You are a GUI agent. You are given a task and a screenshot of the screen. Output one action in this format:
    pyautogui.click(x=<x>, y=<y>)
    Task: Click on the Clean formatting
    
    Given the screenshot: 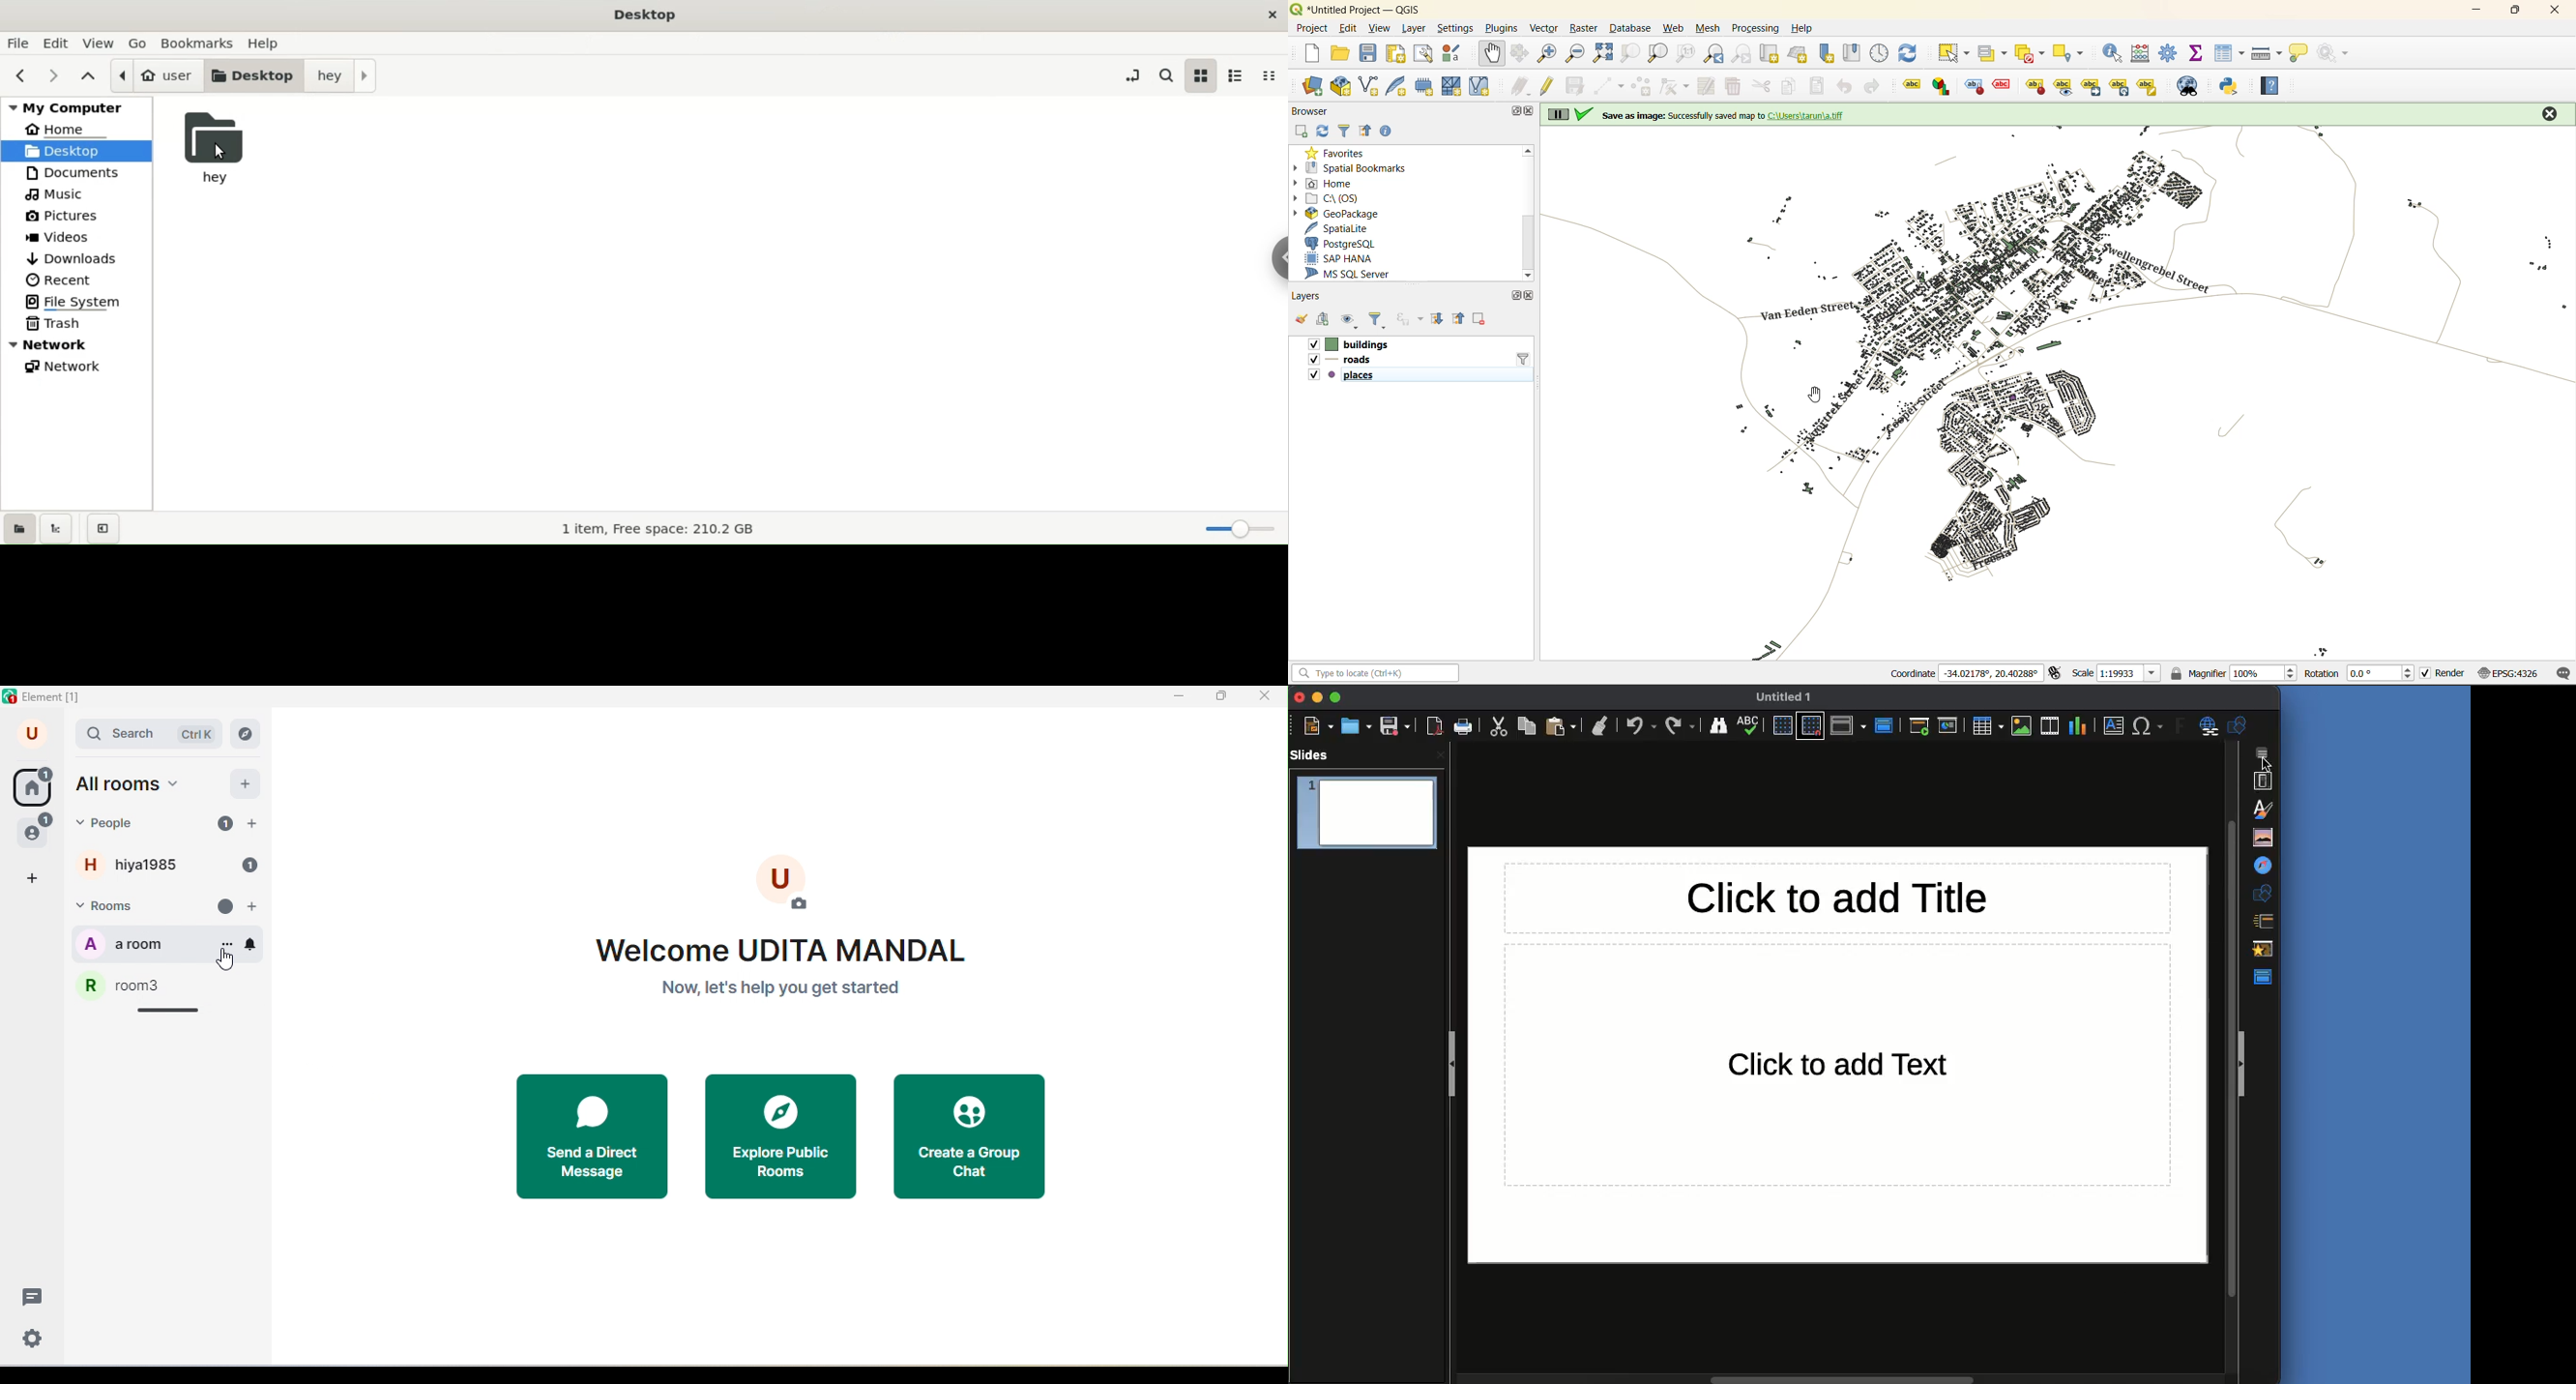 What is the action you would take?
    pyautogui.click(x=1602, y=725)
    